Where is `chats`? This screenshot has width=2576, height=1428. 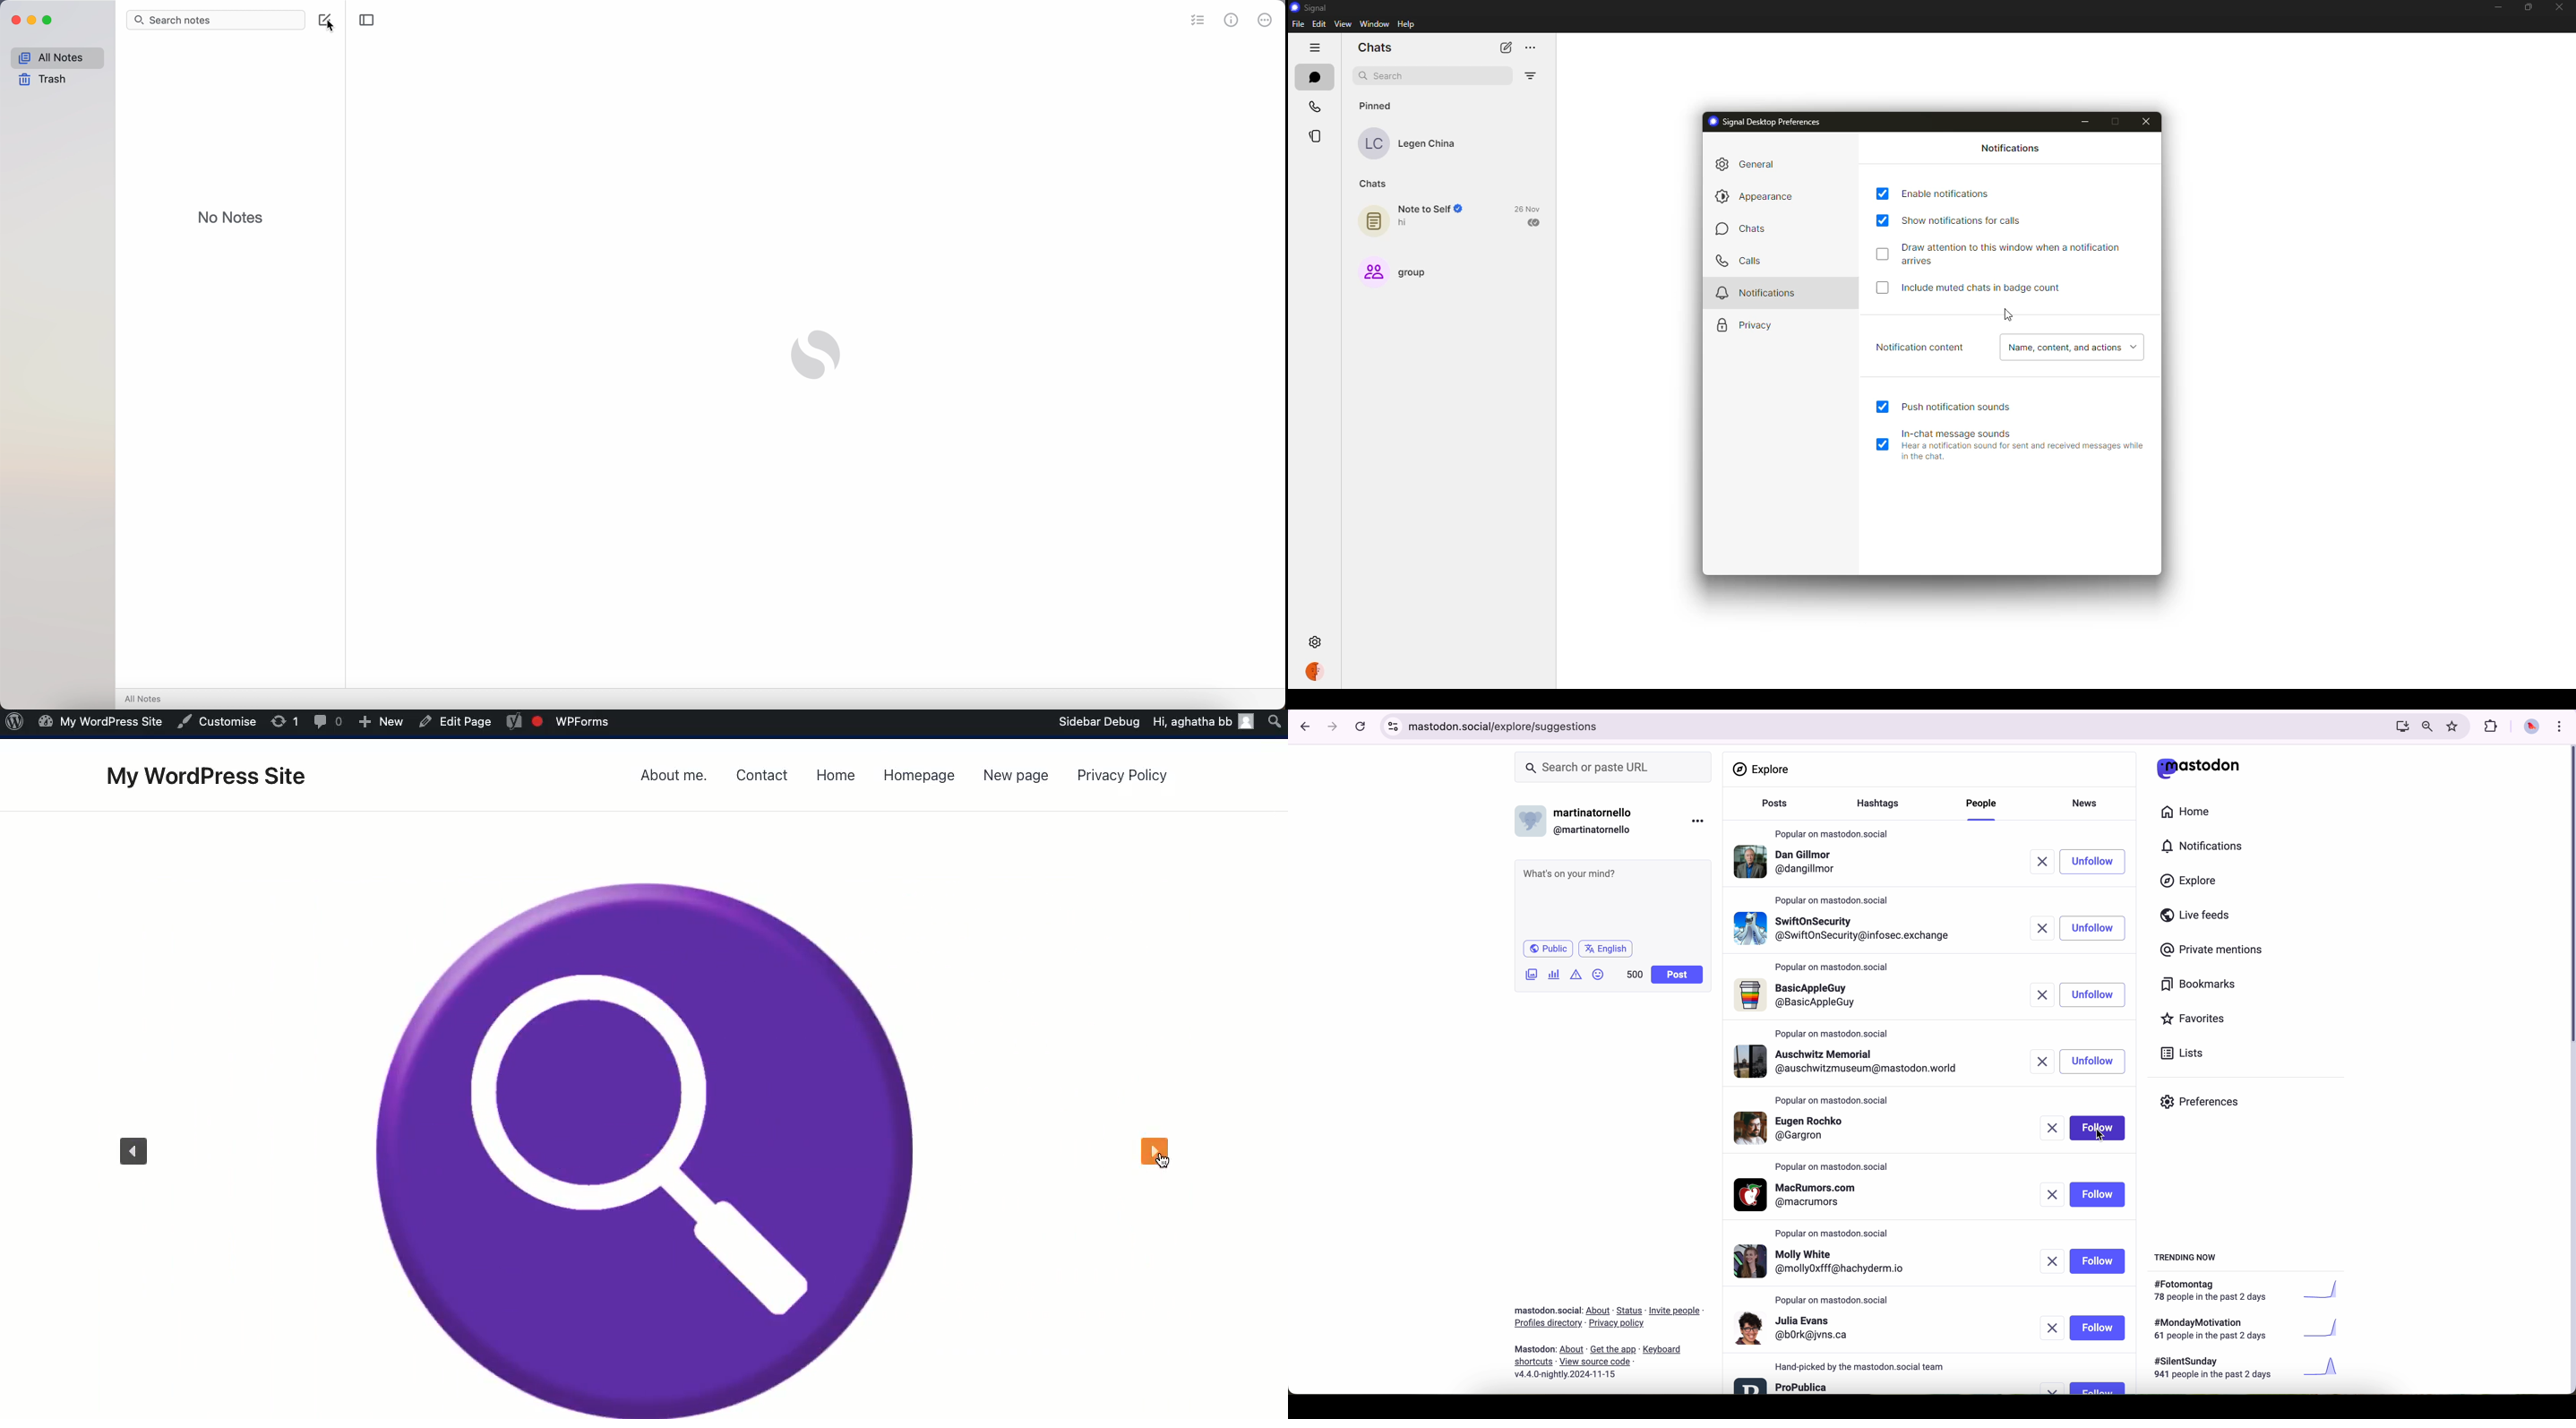 chats is located at coordinates (1741, 231).